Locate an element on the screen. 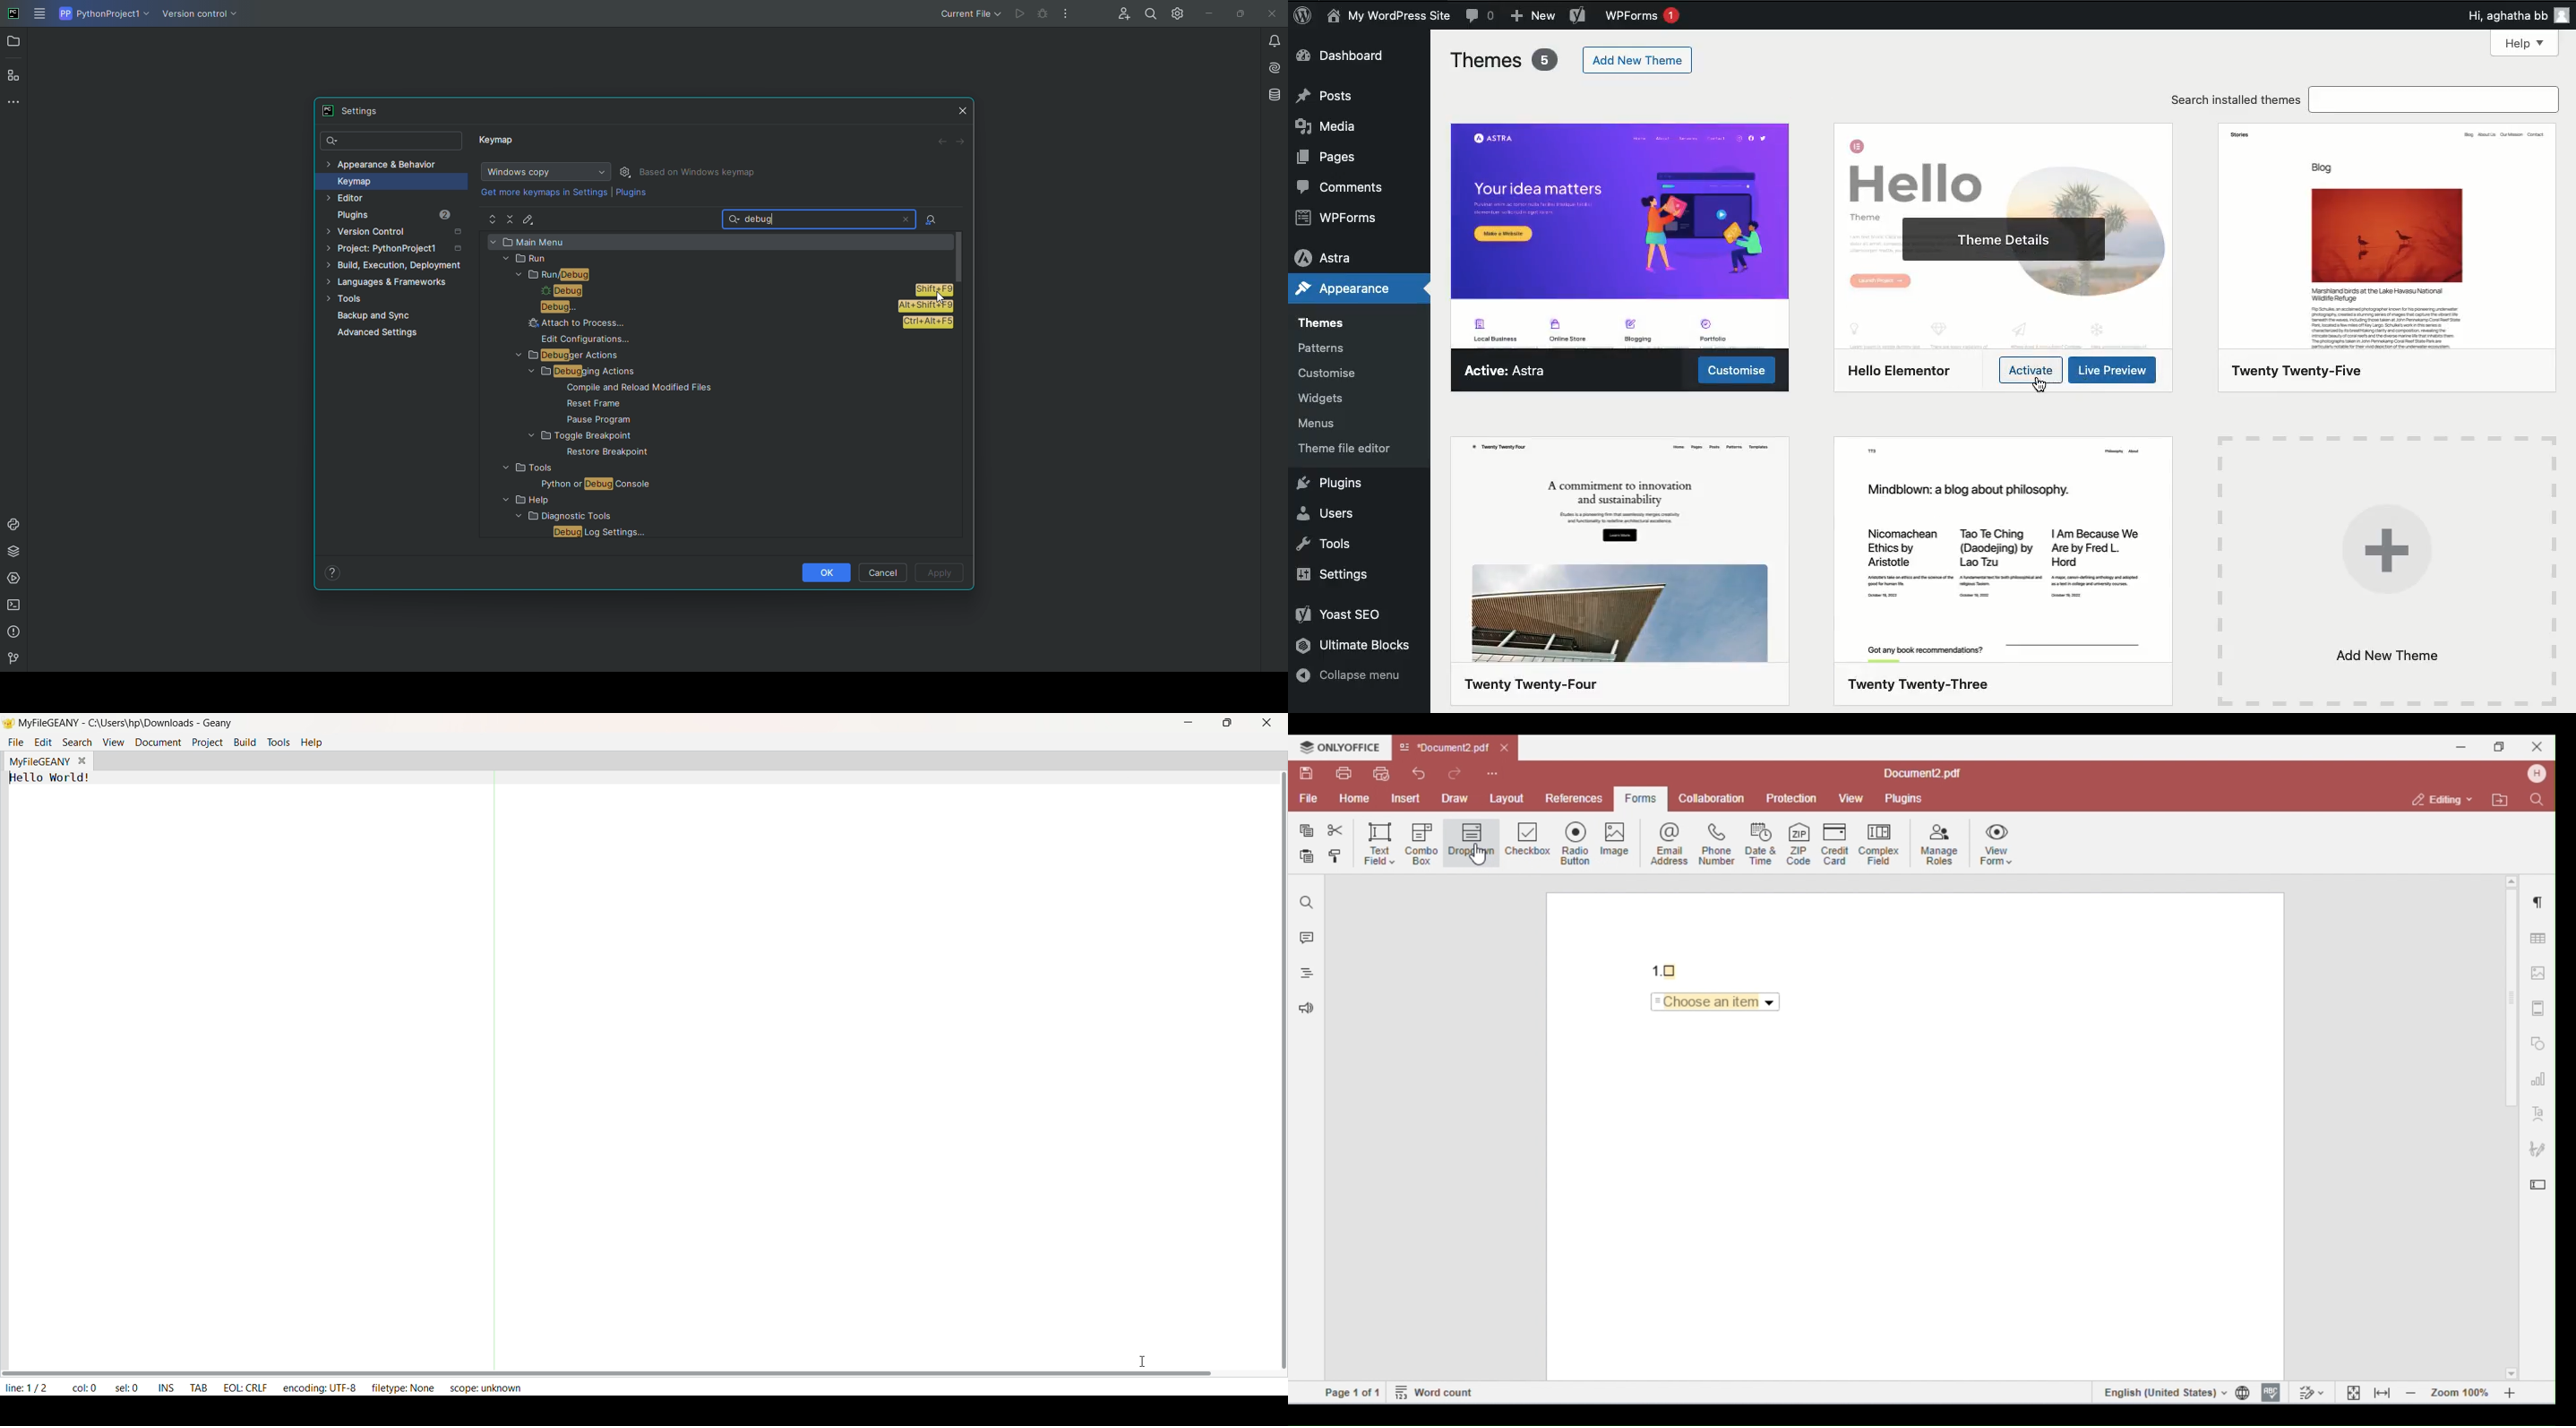  get more keymaps is located at coordinates (545, 192).